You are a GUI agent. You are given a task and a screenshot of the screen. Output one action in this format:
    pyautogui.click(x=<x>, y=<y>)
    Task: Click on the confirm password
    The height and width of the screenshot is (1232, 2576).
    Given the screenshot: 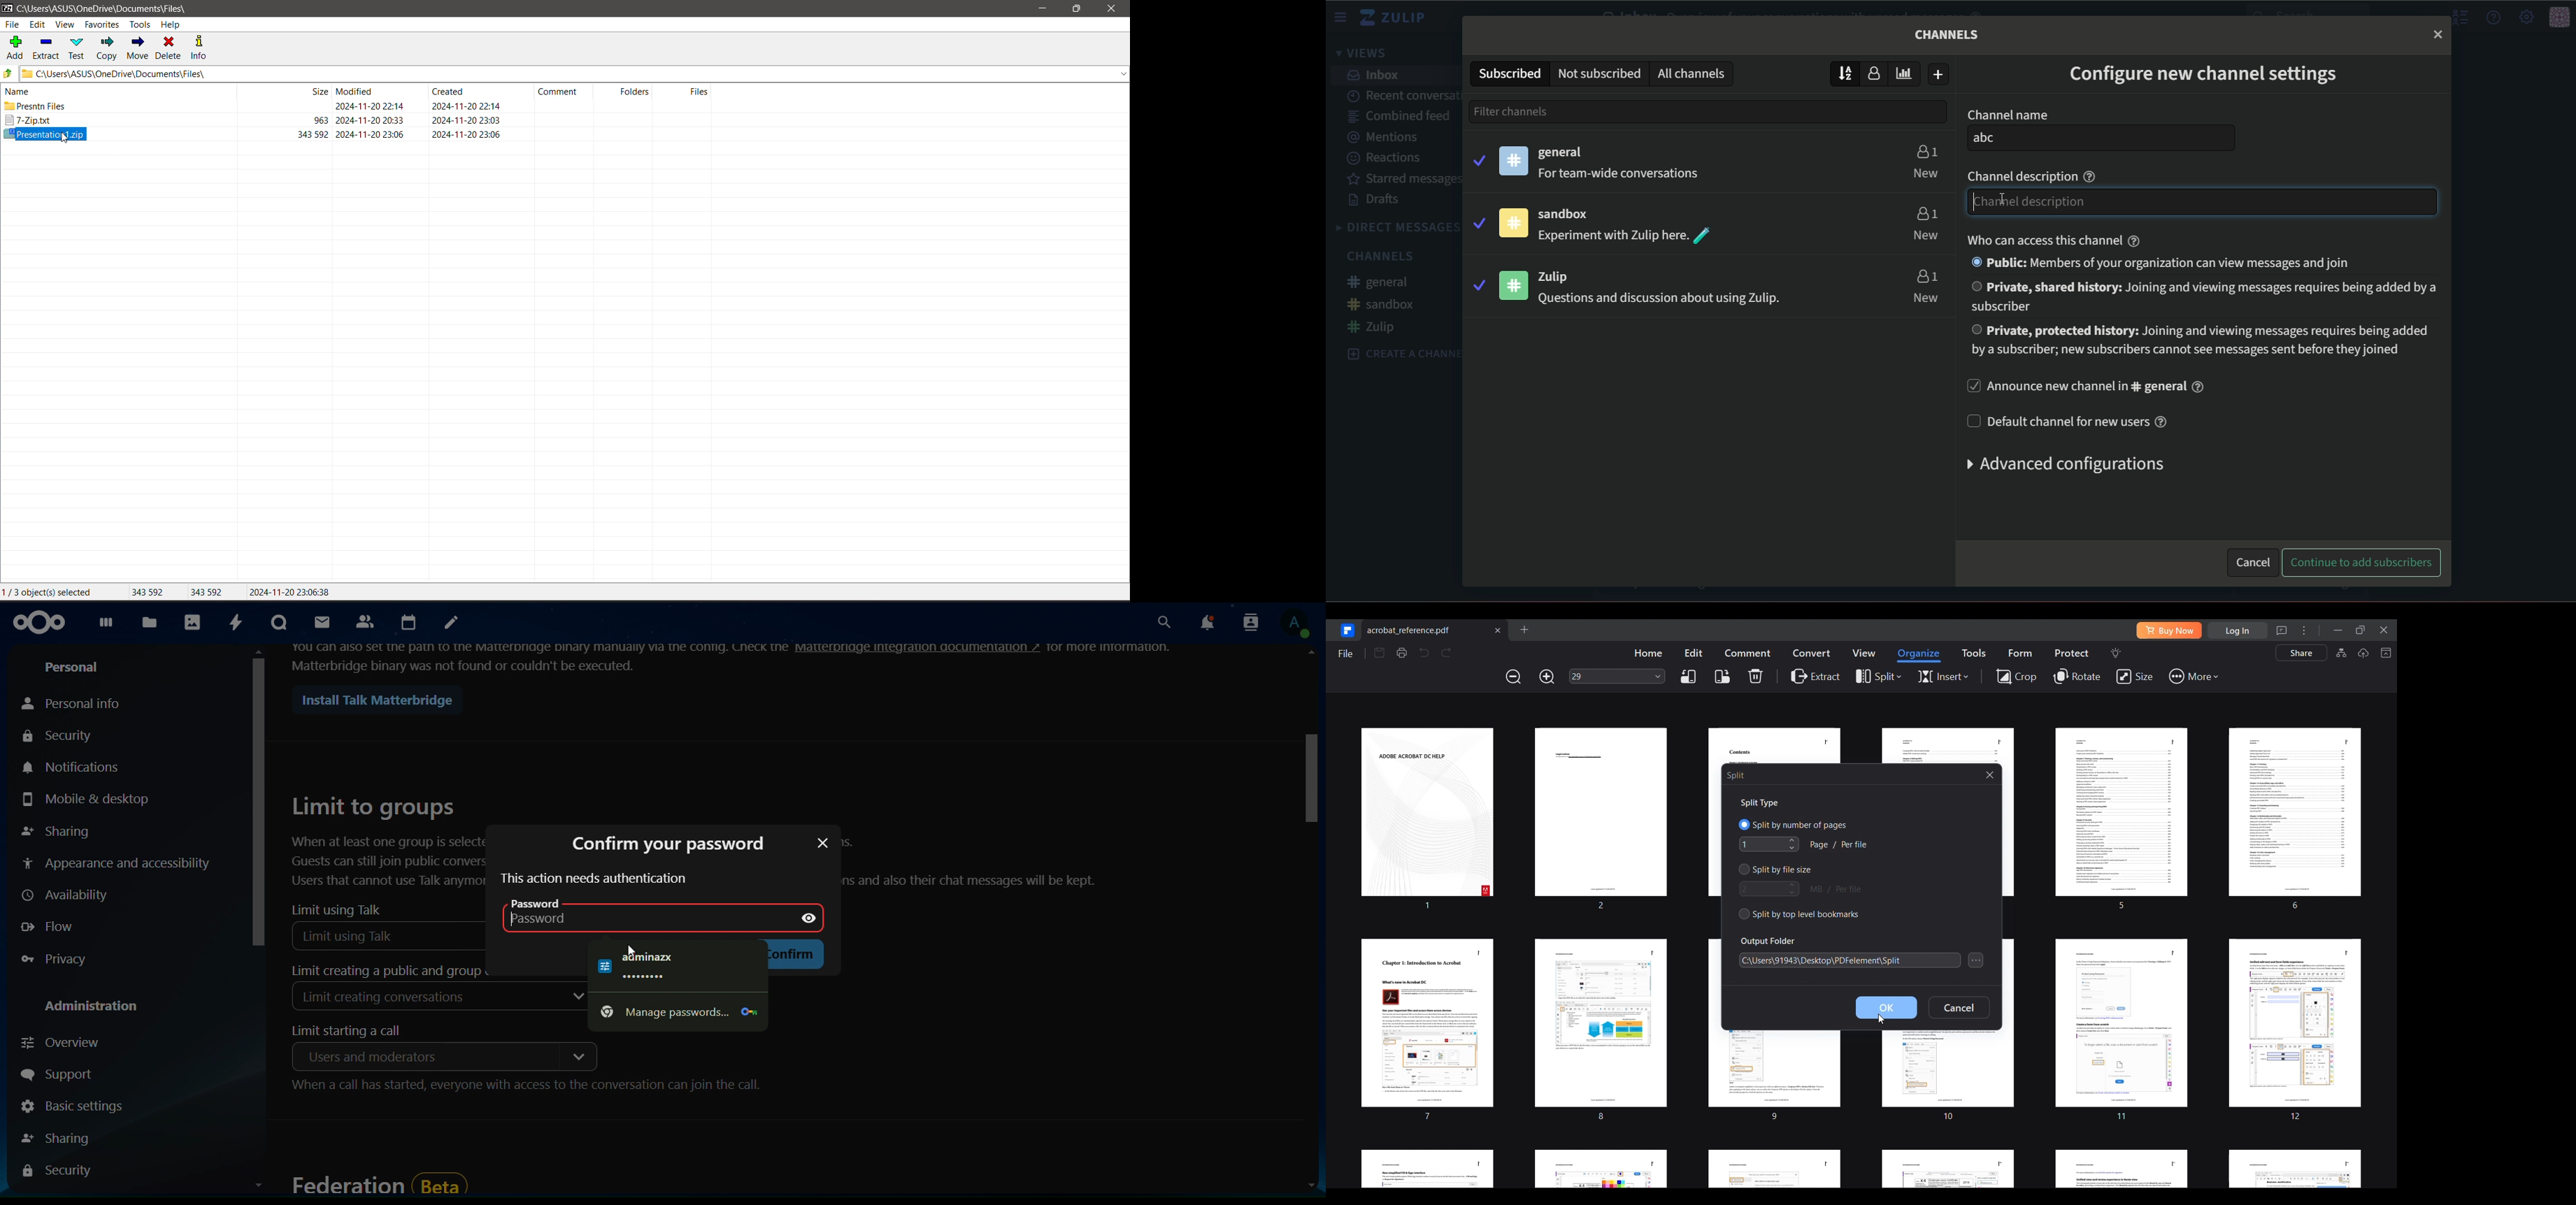 What is the action you would take?
    pyautogui.click(x=665, y=842)
    